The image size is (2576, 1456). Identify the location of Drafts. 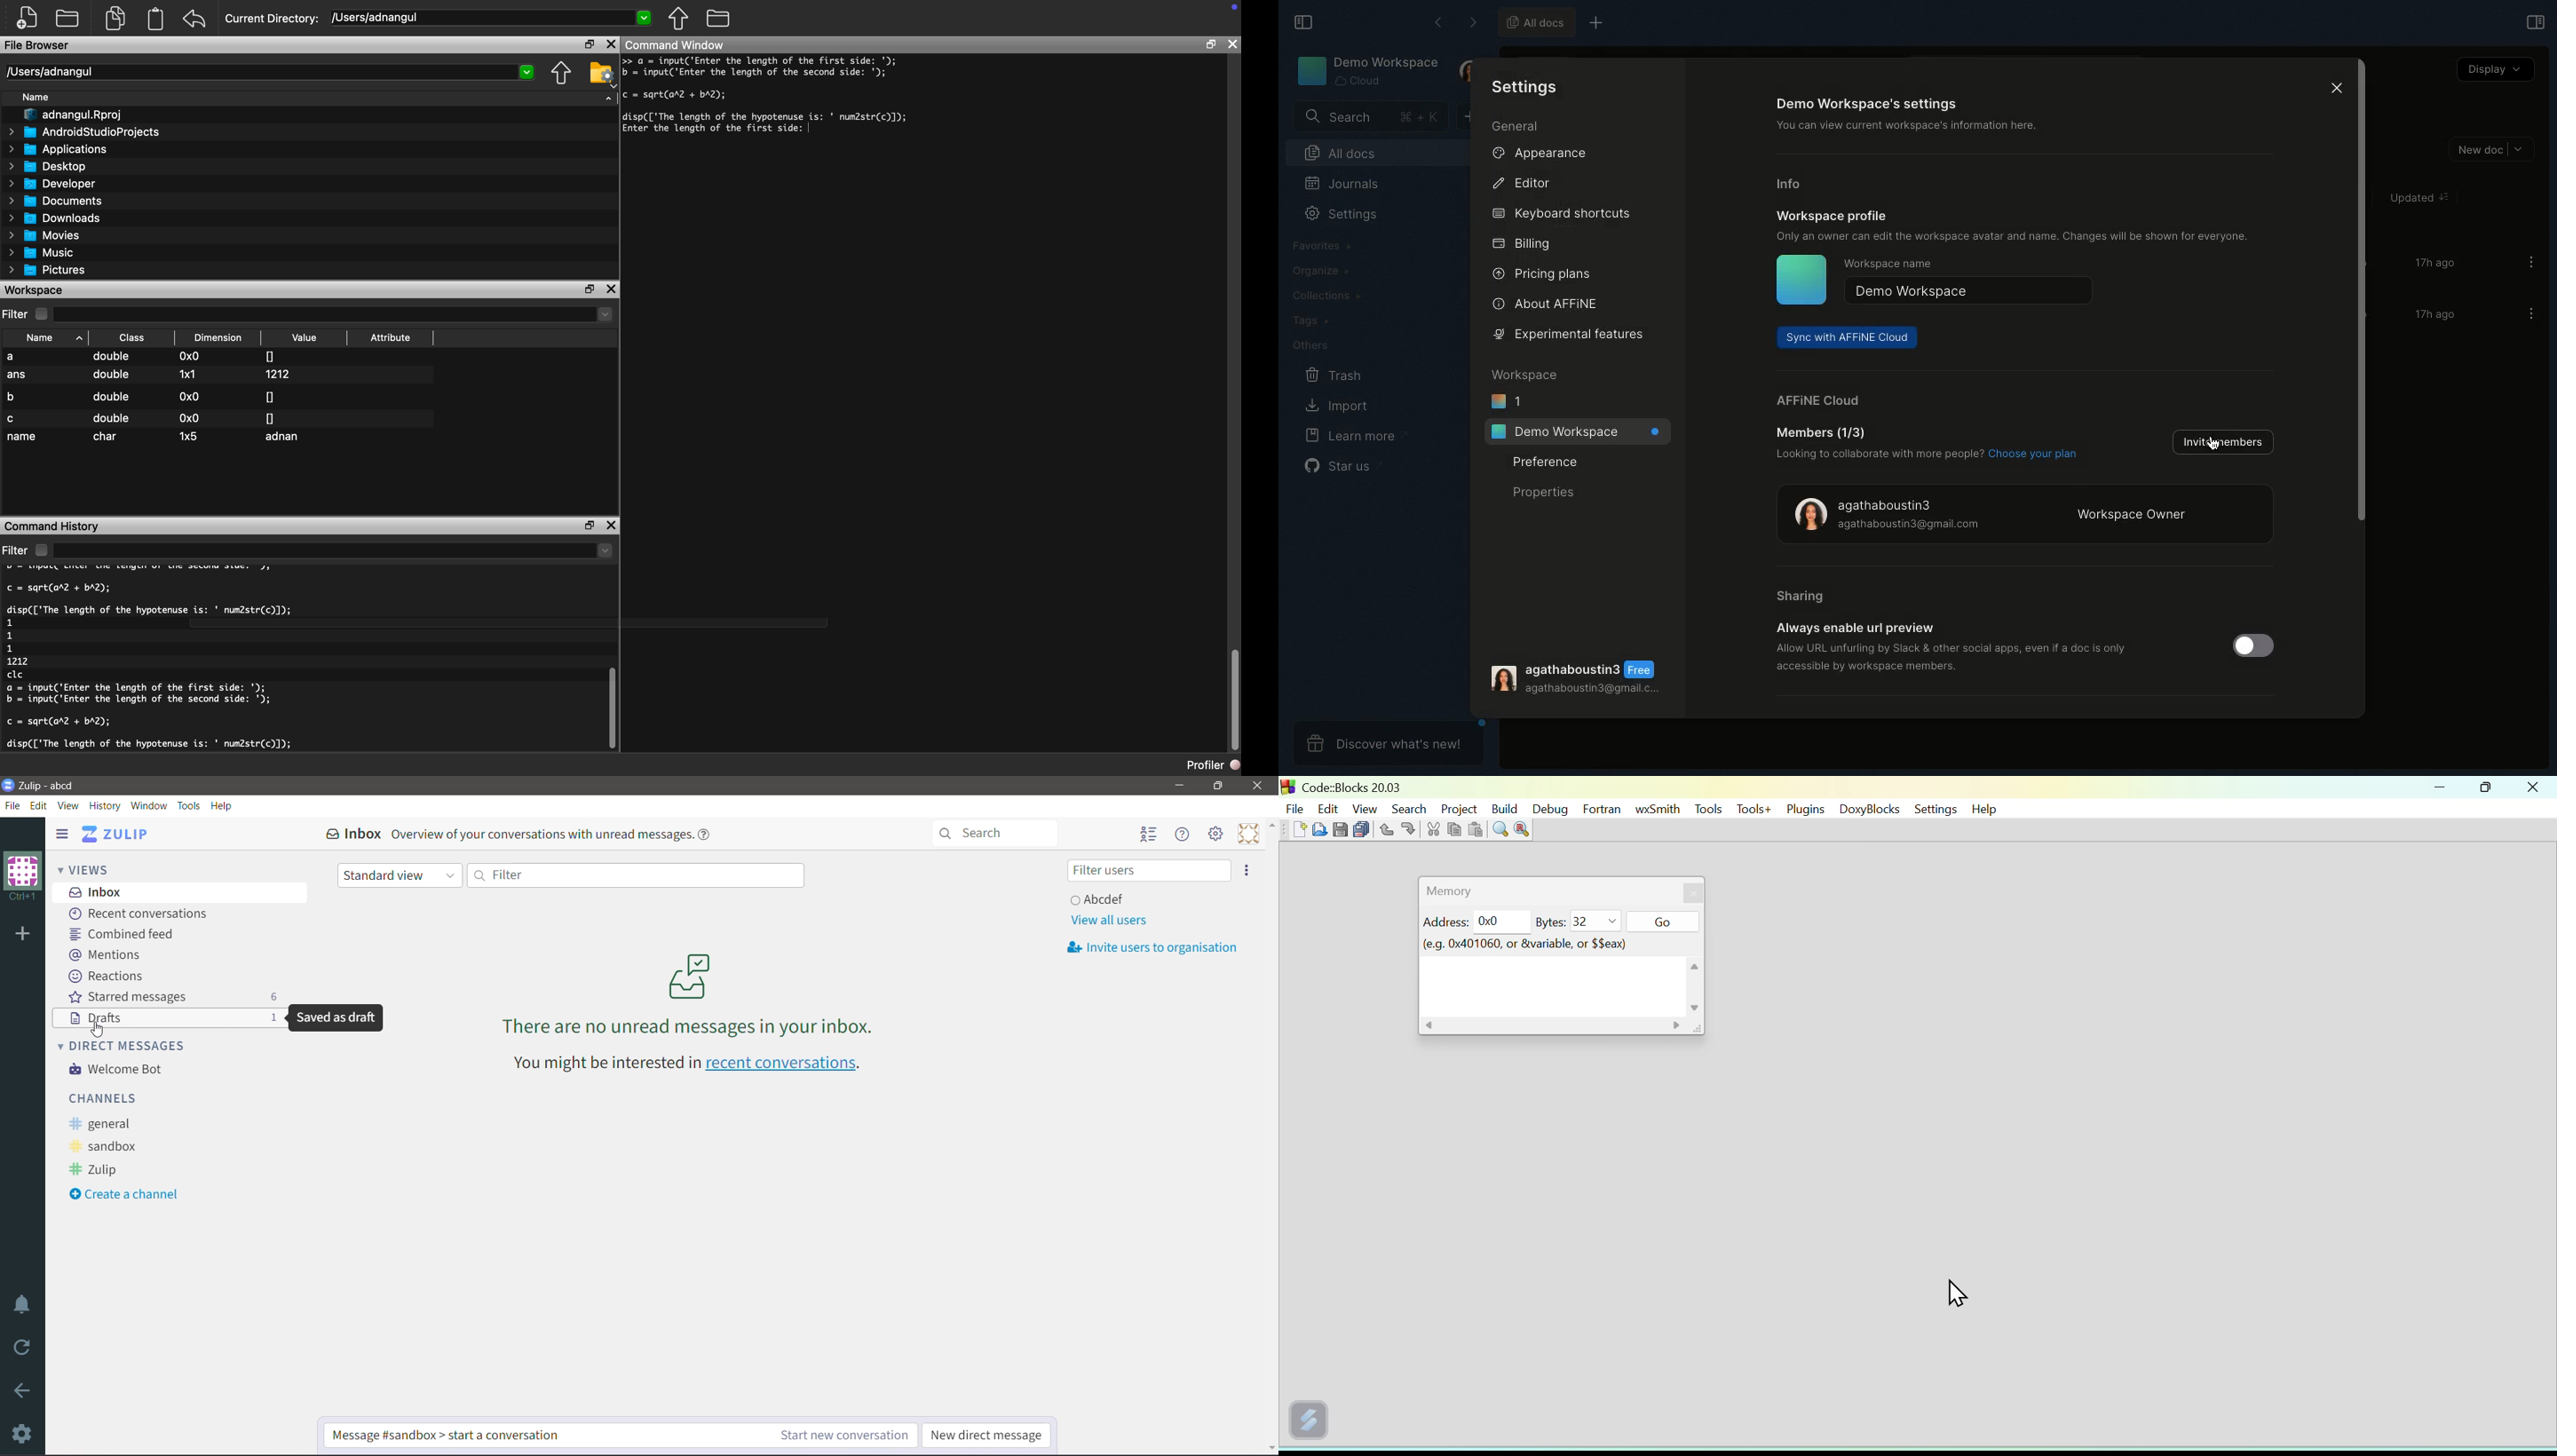
(99, 1018).